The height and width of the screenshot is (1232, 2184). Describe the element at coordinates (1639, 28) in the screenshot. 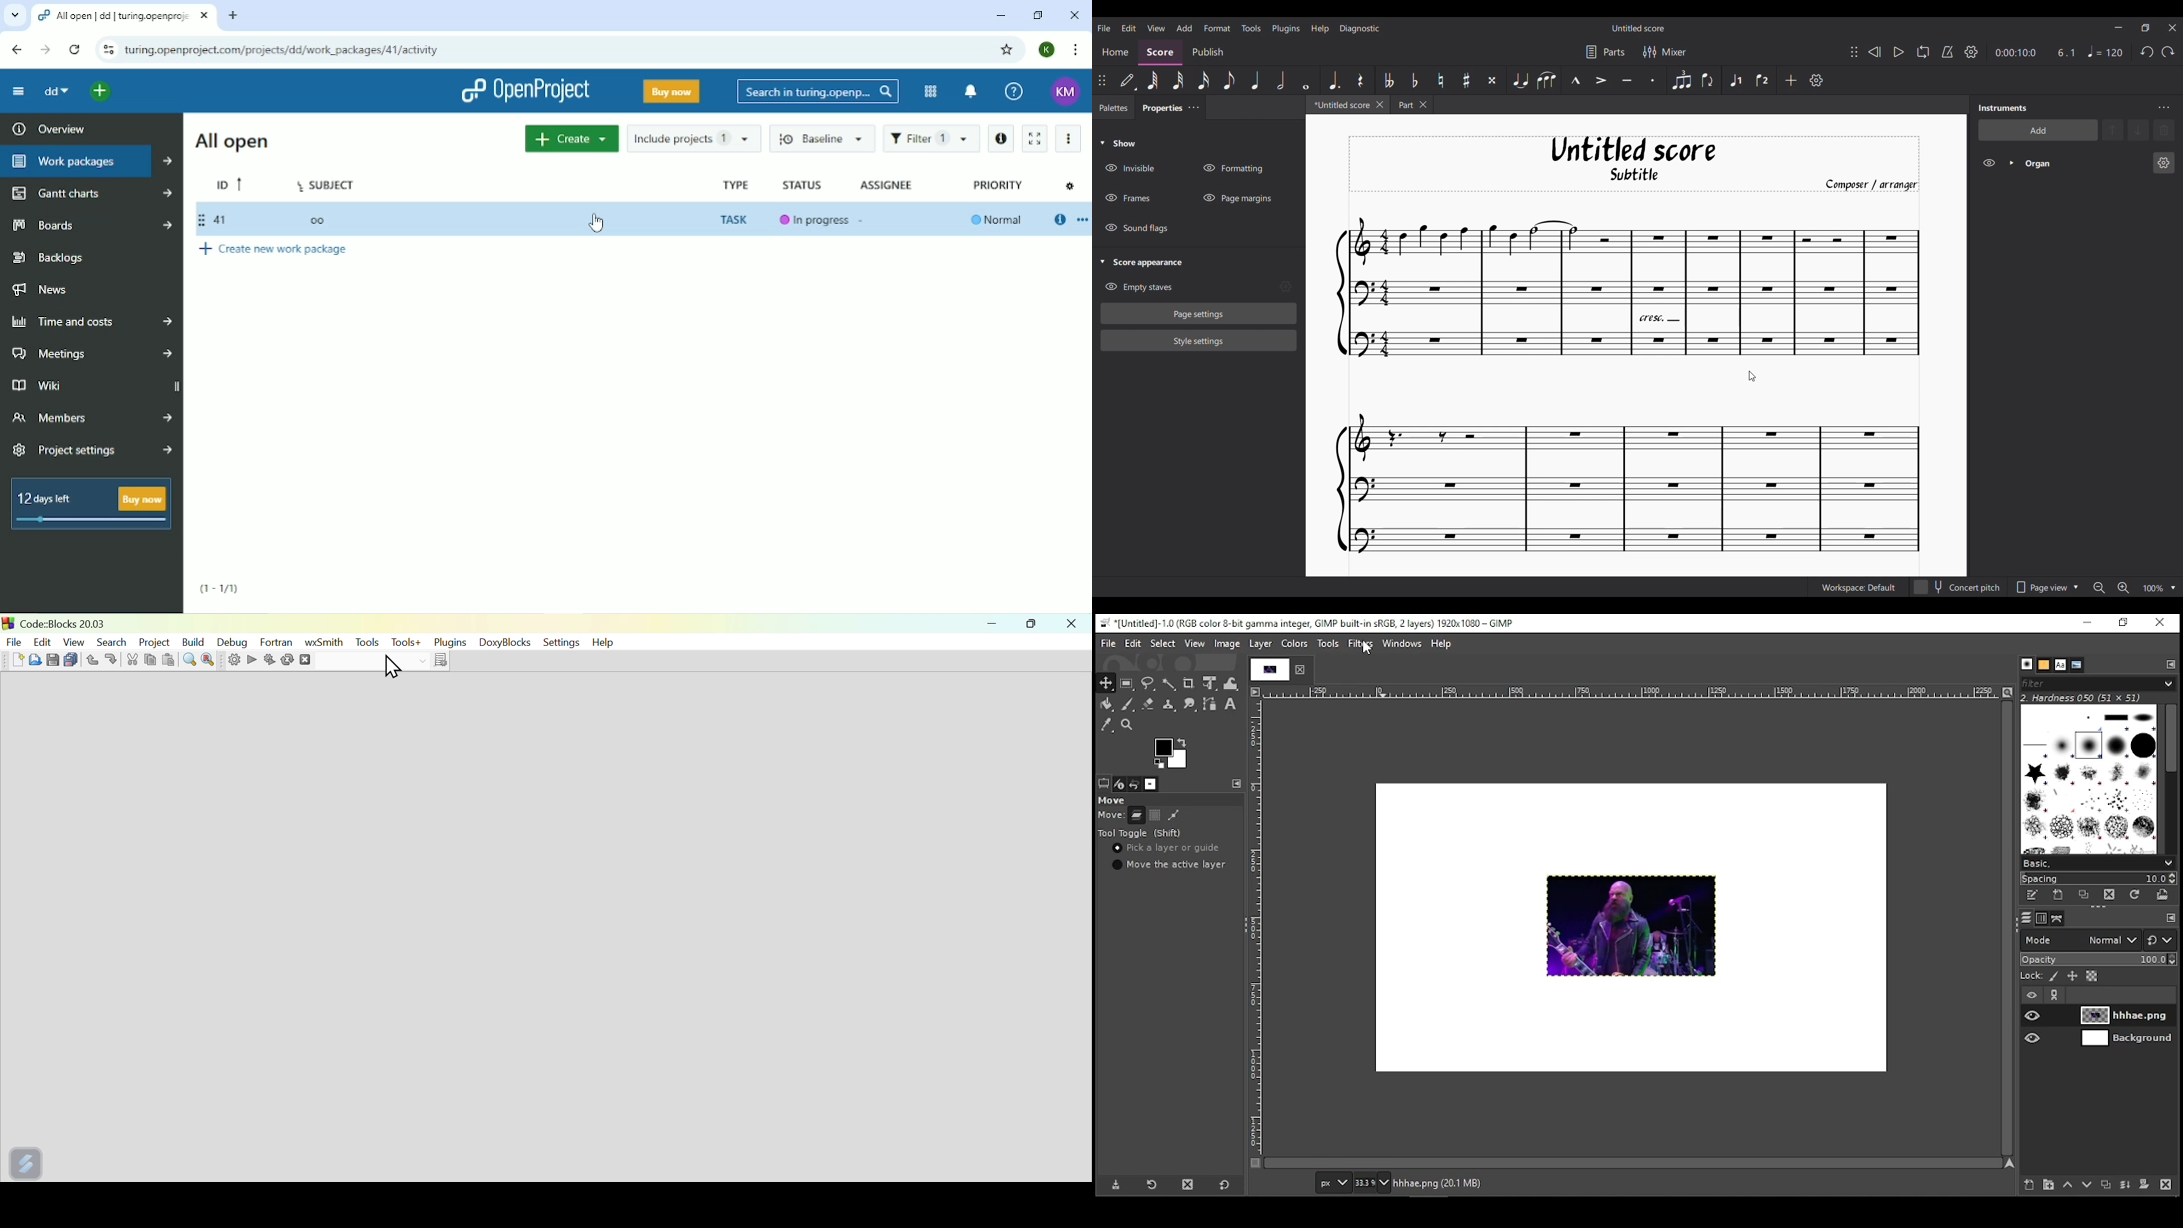

I see `Score name` at that location.